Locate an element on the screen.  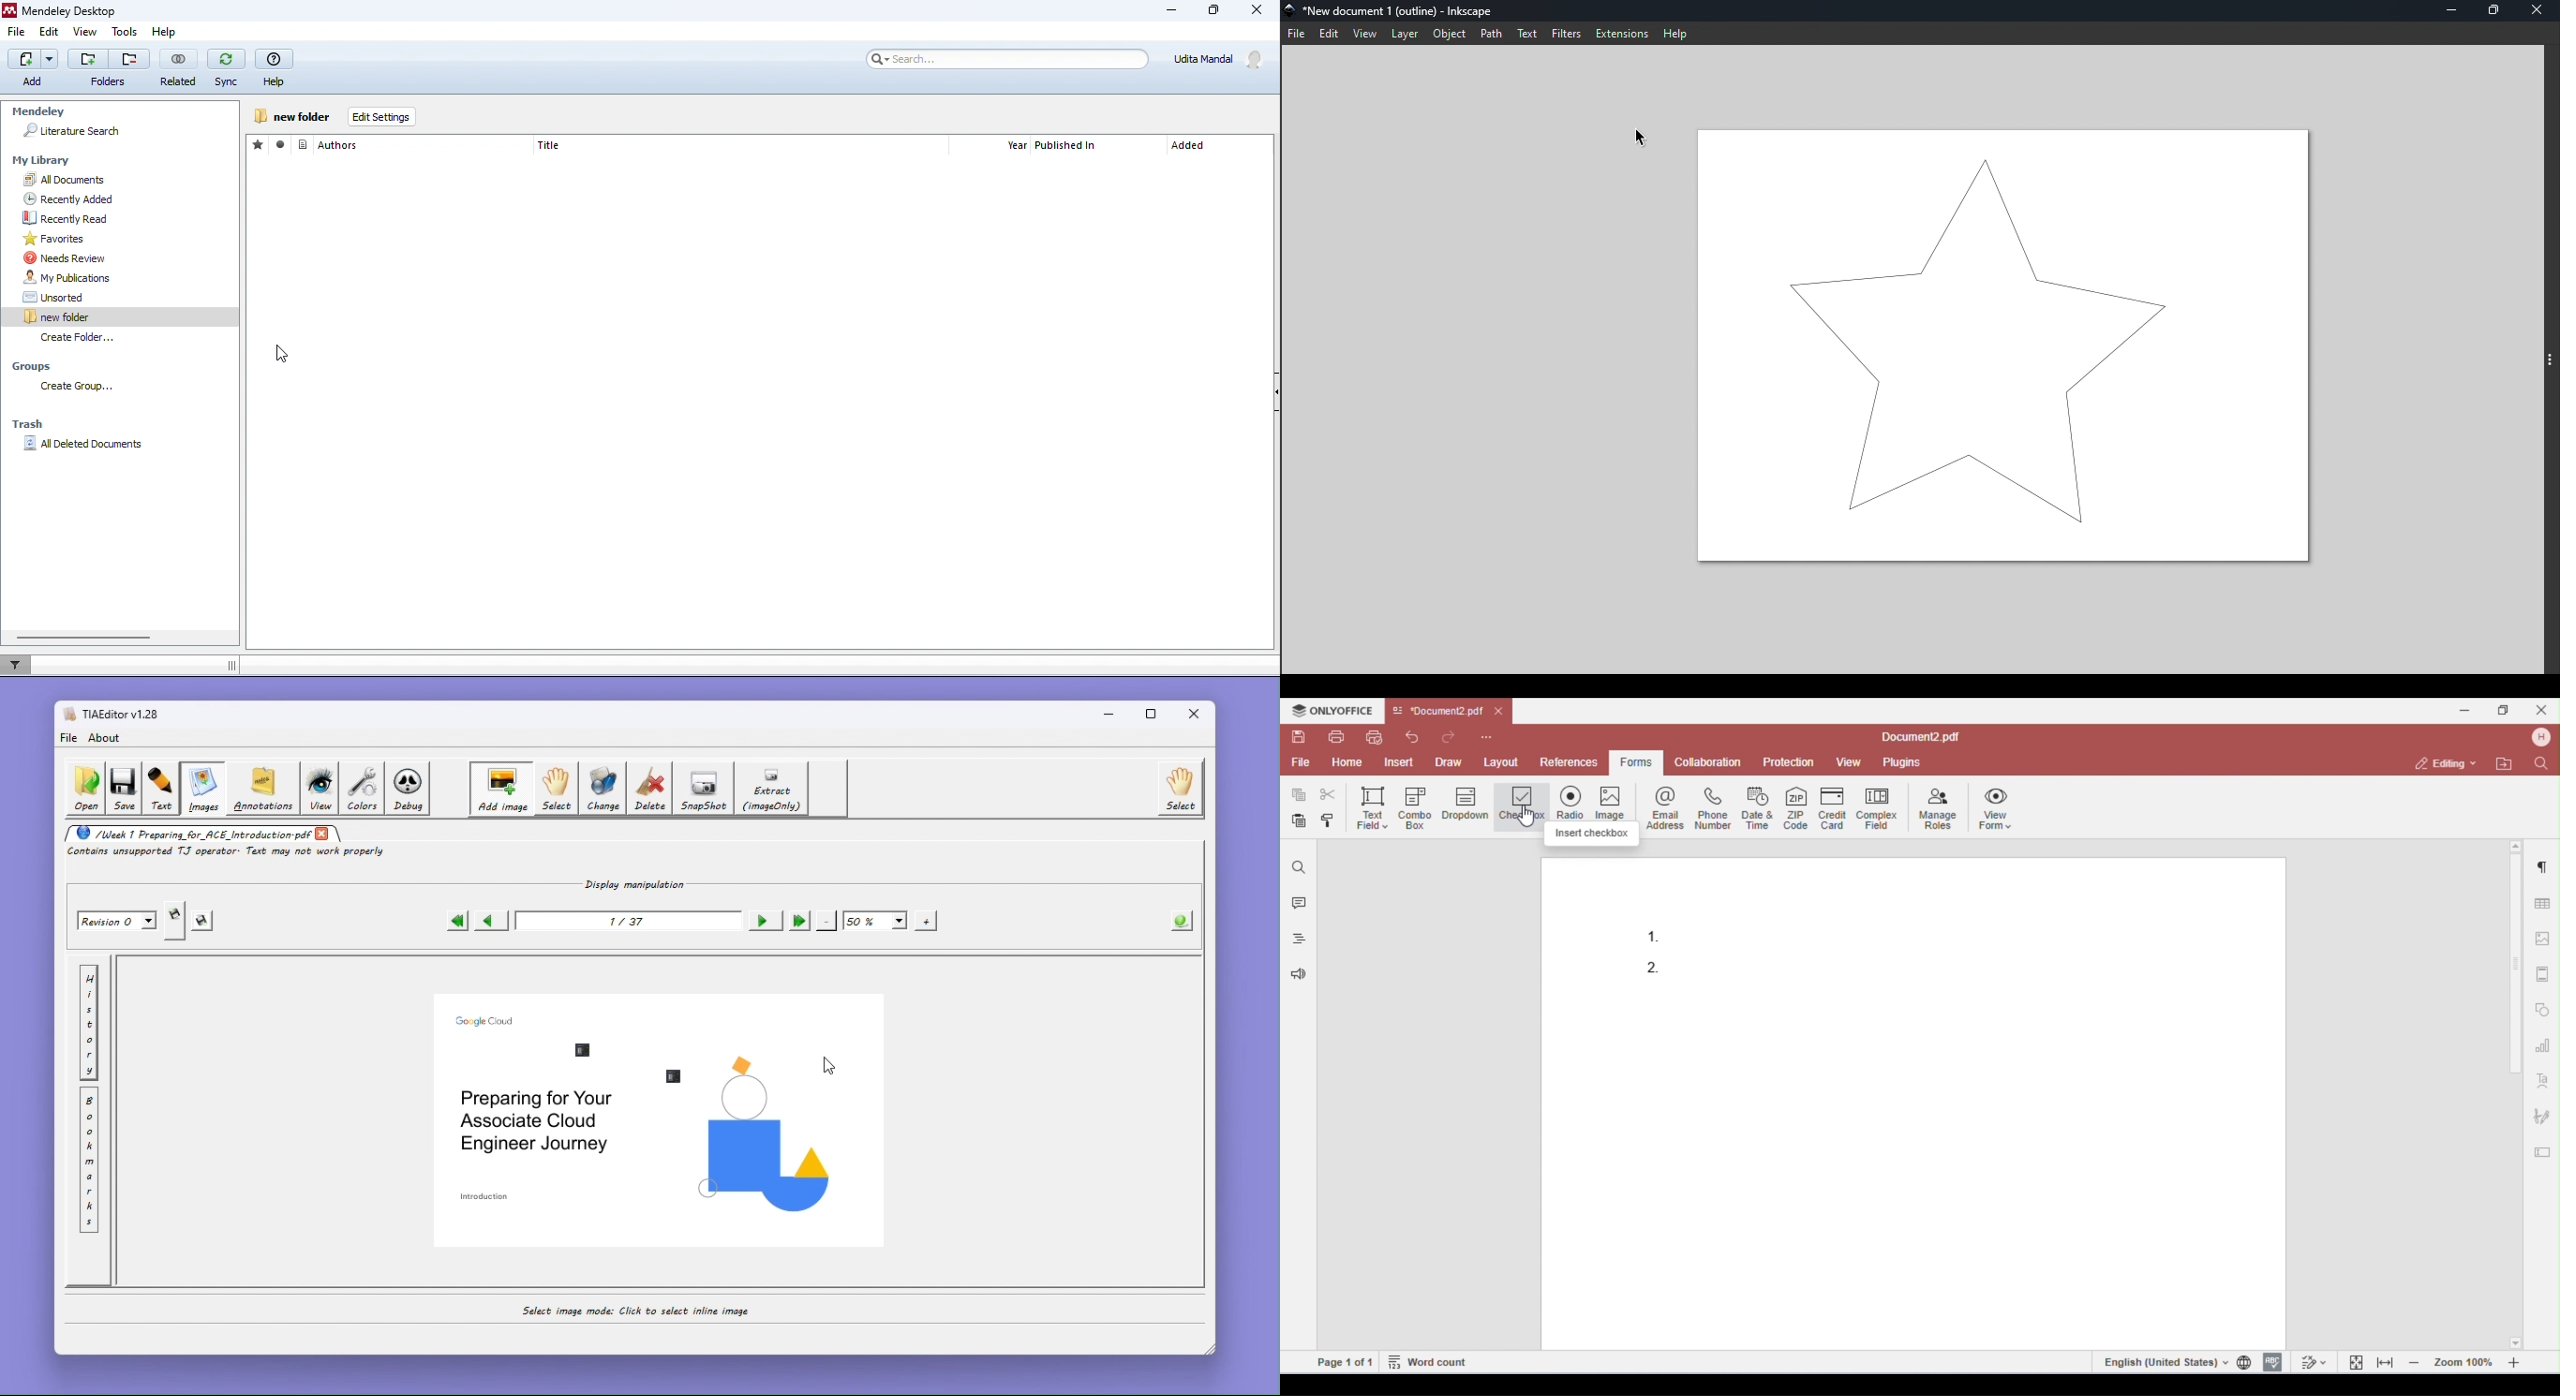
edit is located at coordinates (50, 32).